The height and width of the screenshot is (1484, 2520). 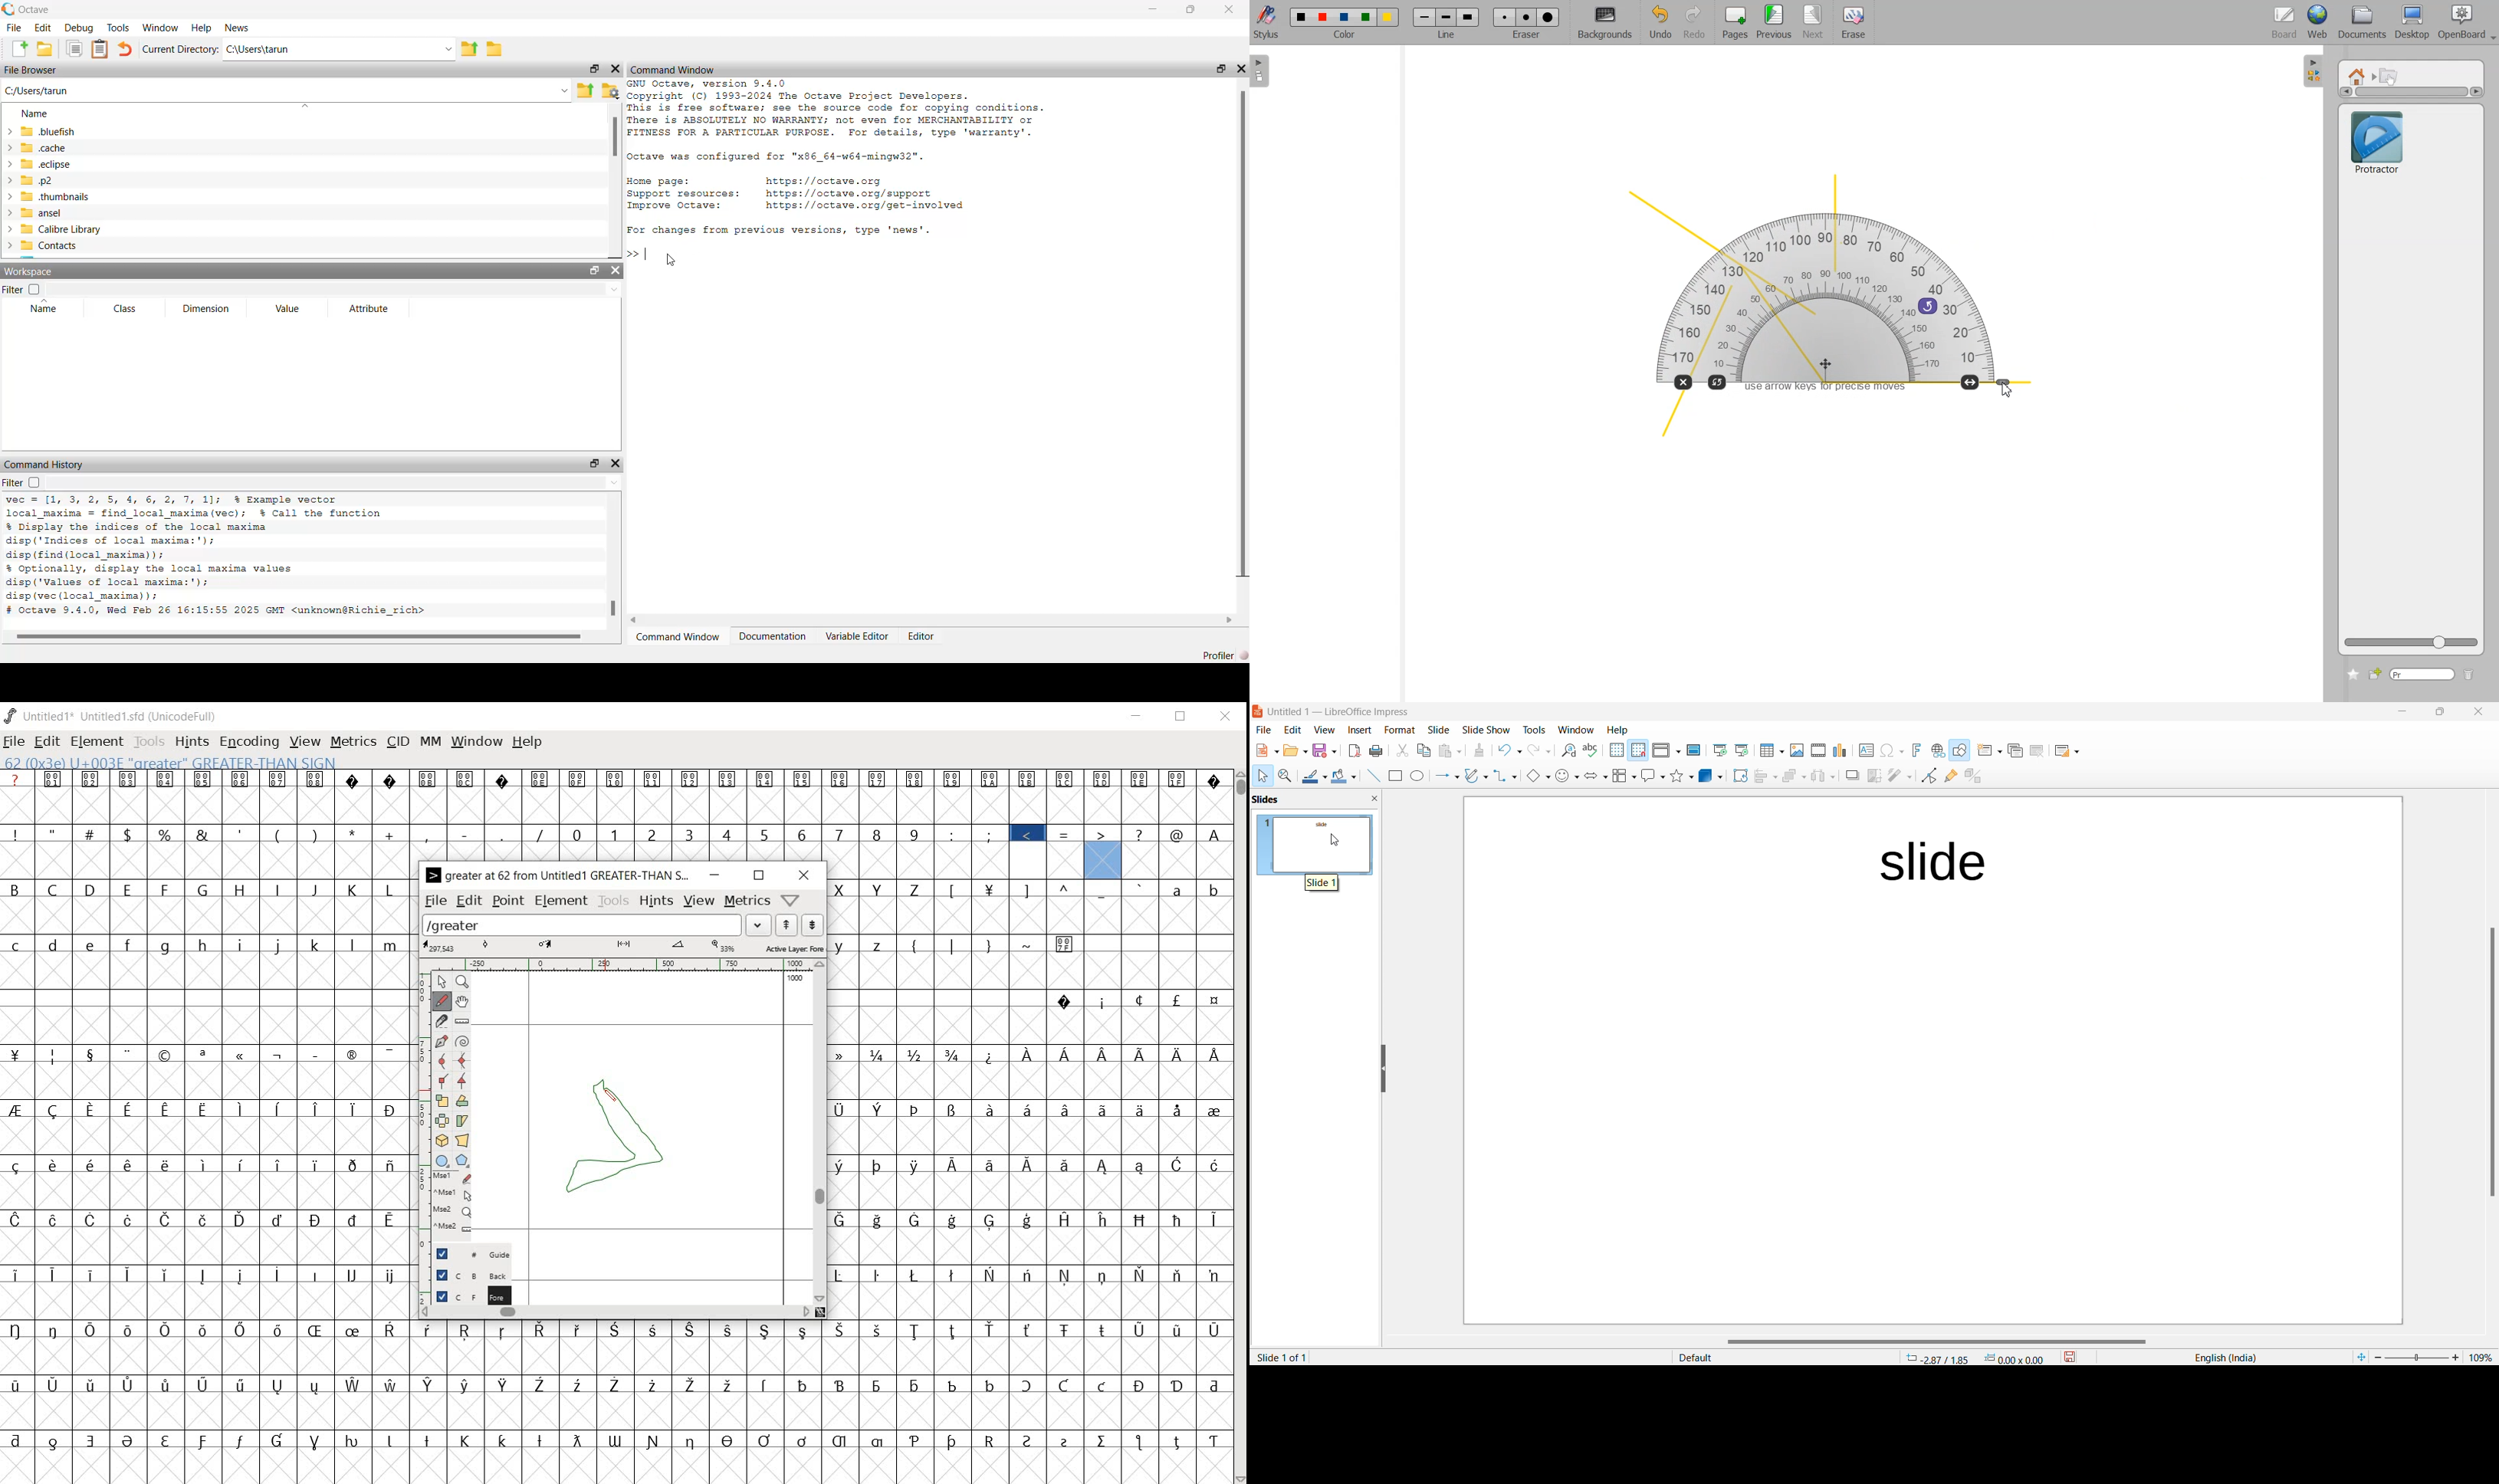 I want to click on zoom slider, so click(x=2420, y=1357).